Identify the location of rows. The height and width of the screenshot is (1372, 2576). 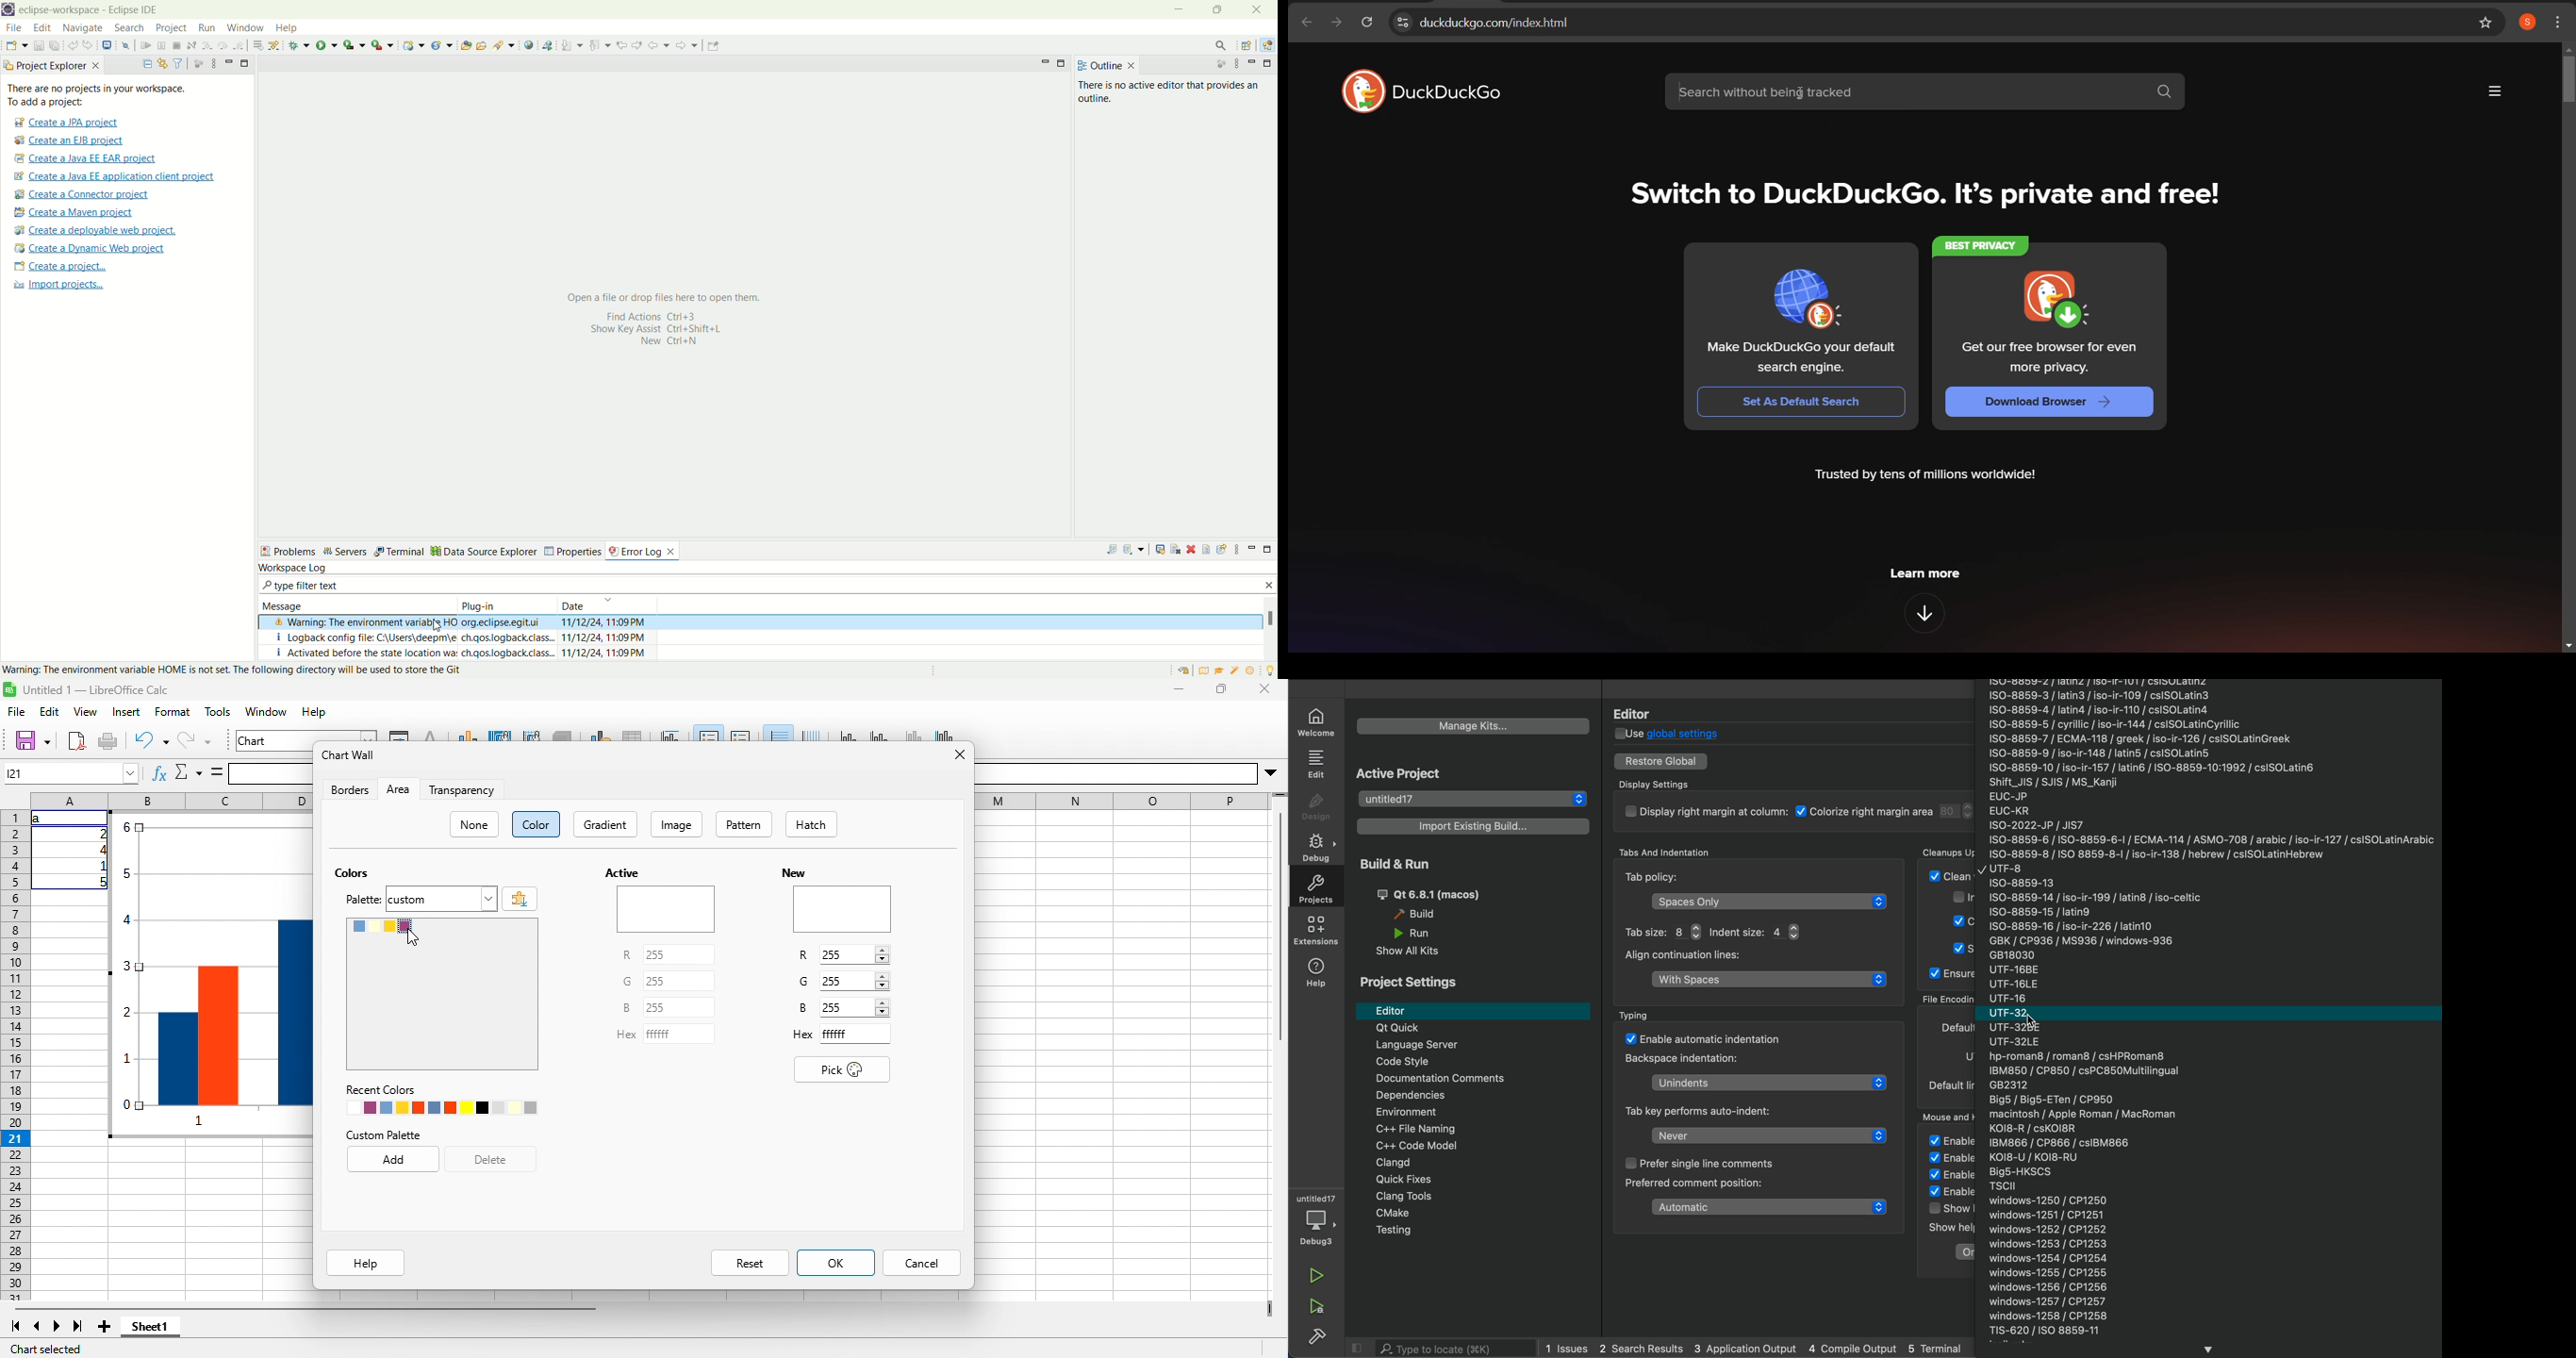
(16, 1055).